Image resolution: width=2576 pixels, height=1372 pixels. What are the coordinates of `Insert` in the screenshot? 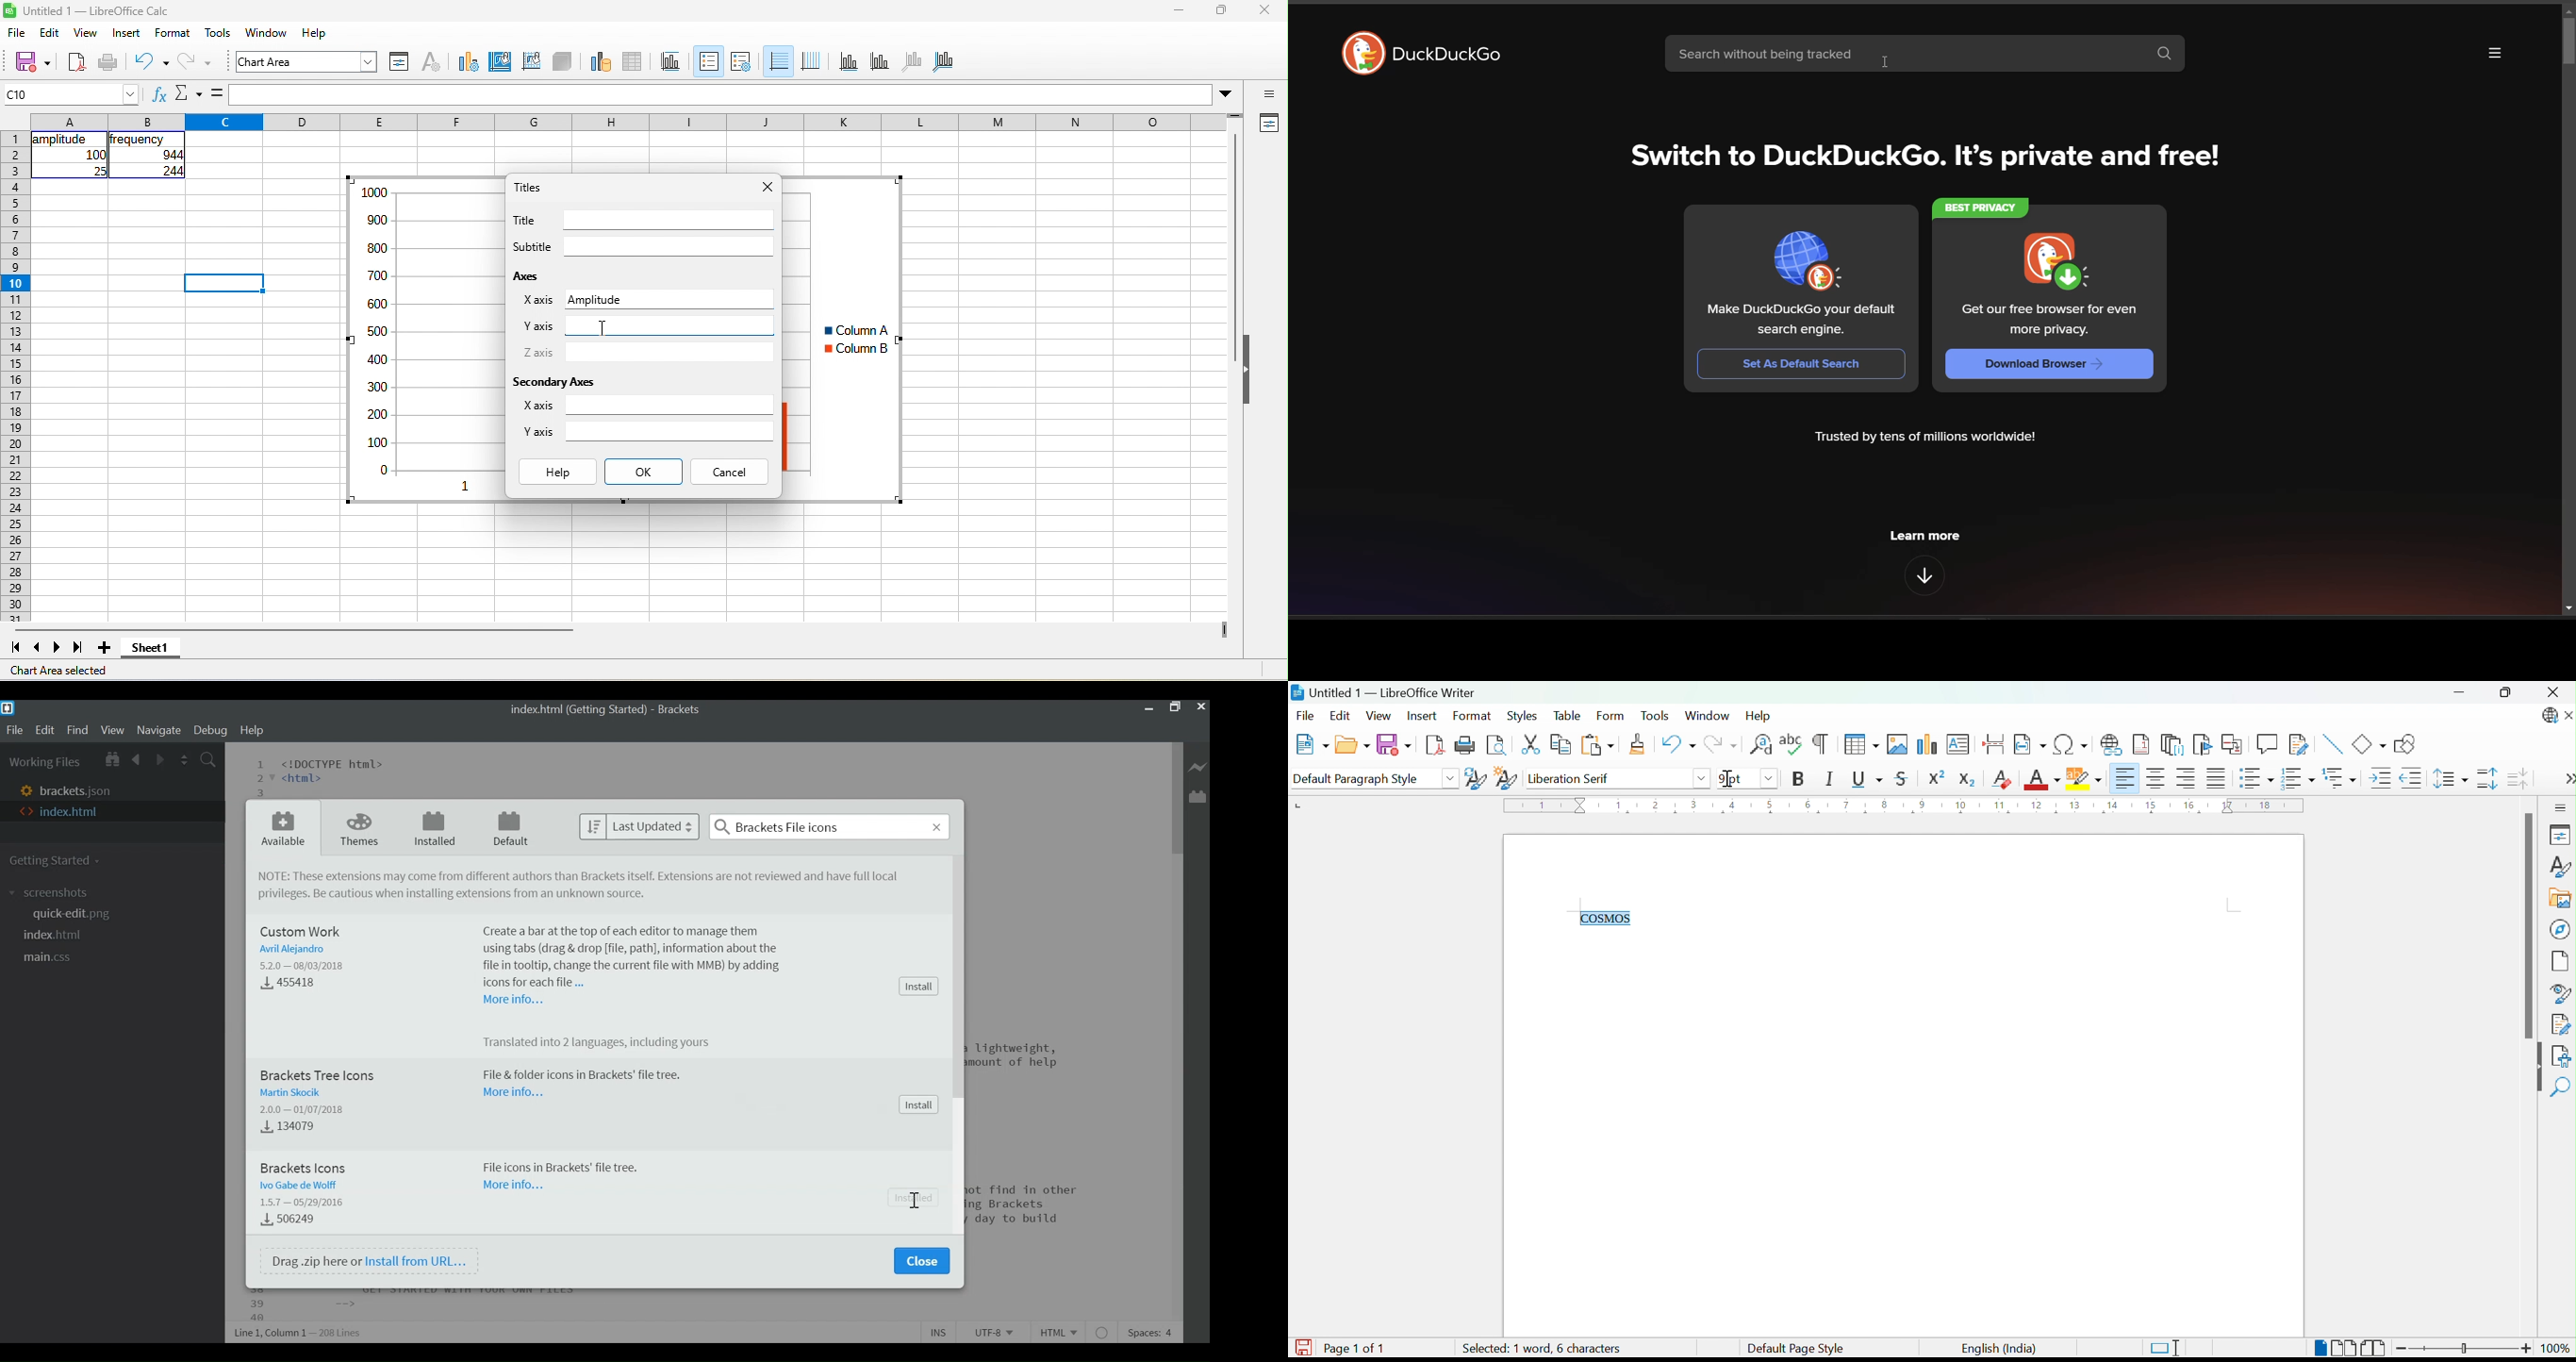 It's located at (1424, 718).